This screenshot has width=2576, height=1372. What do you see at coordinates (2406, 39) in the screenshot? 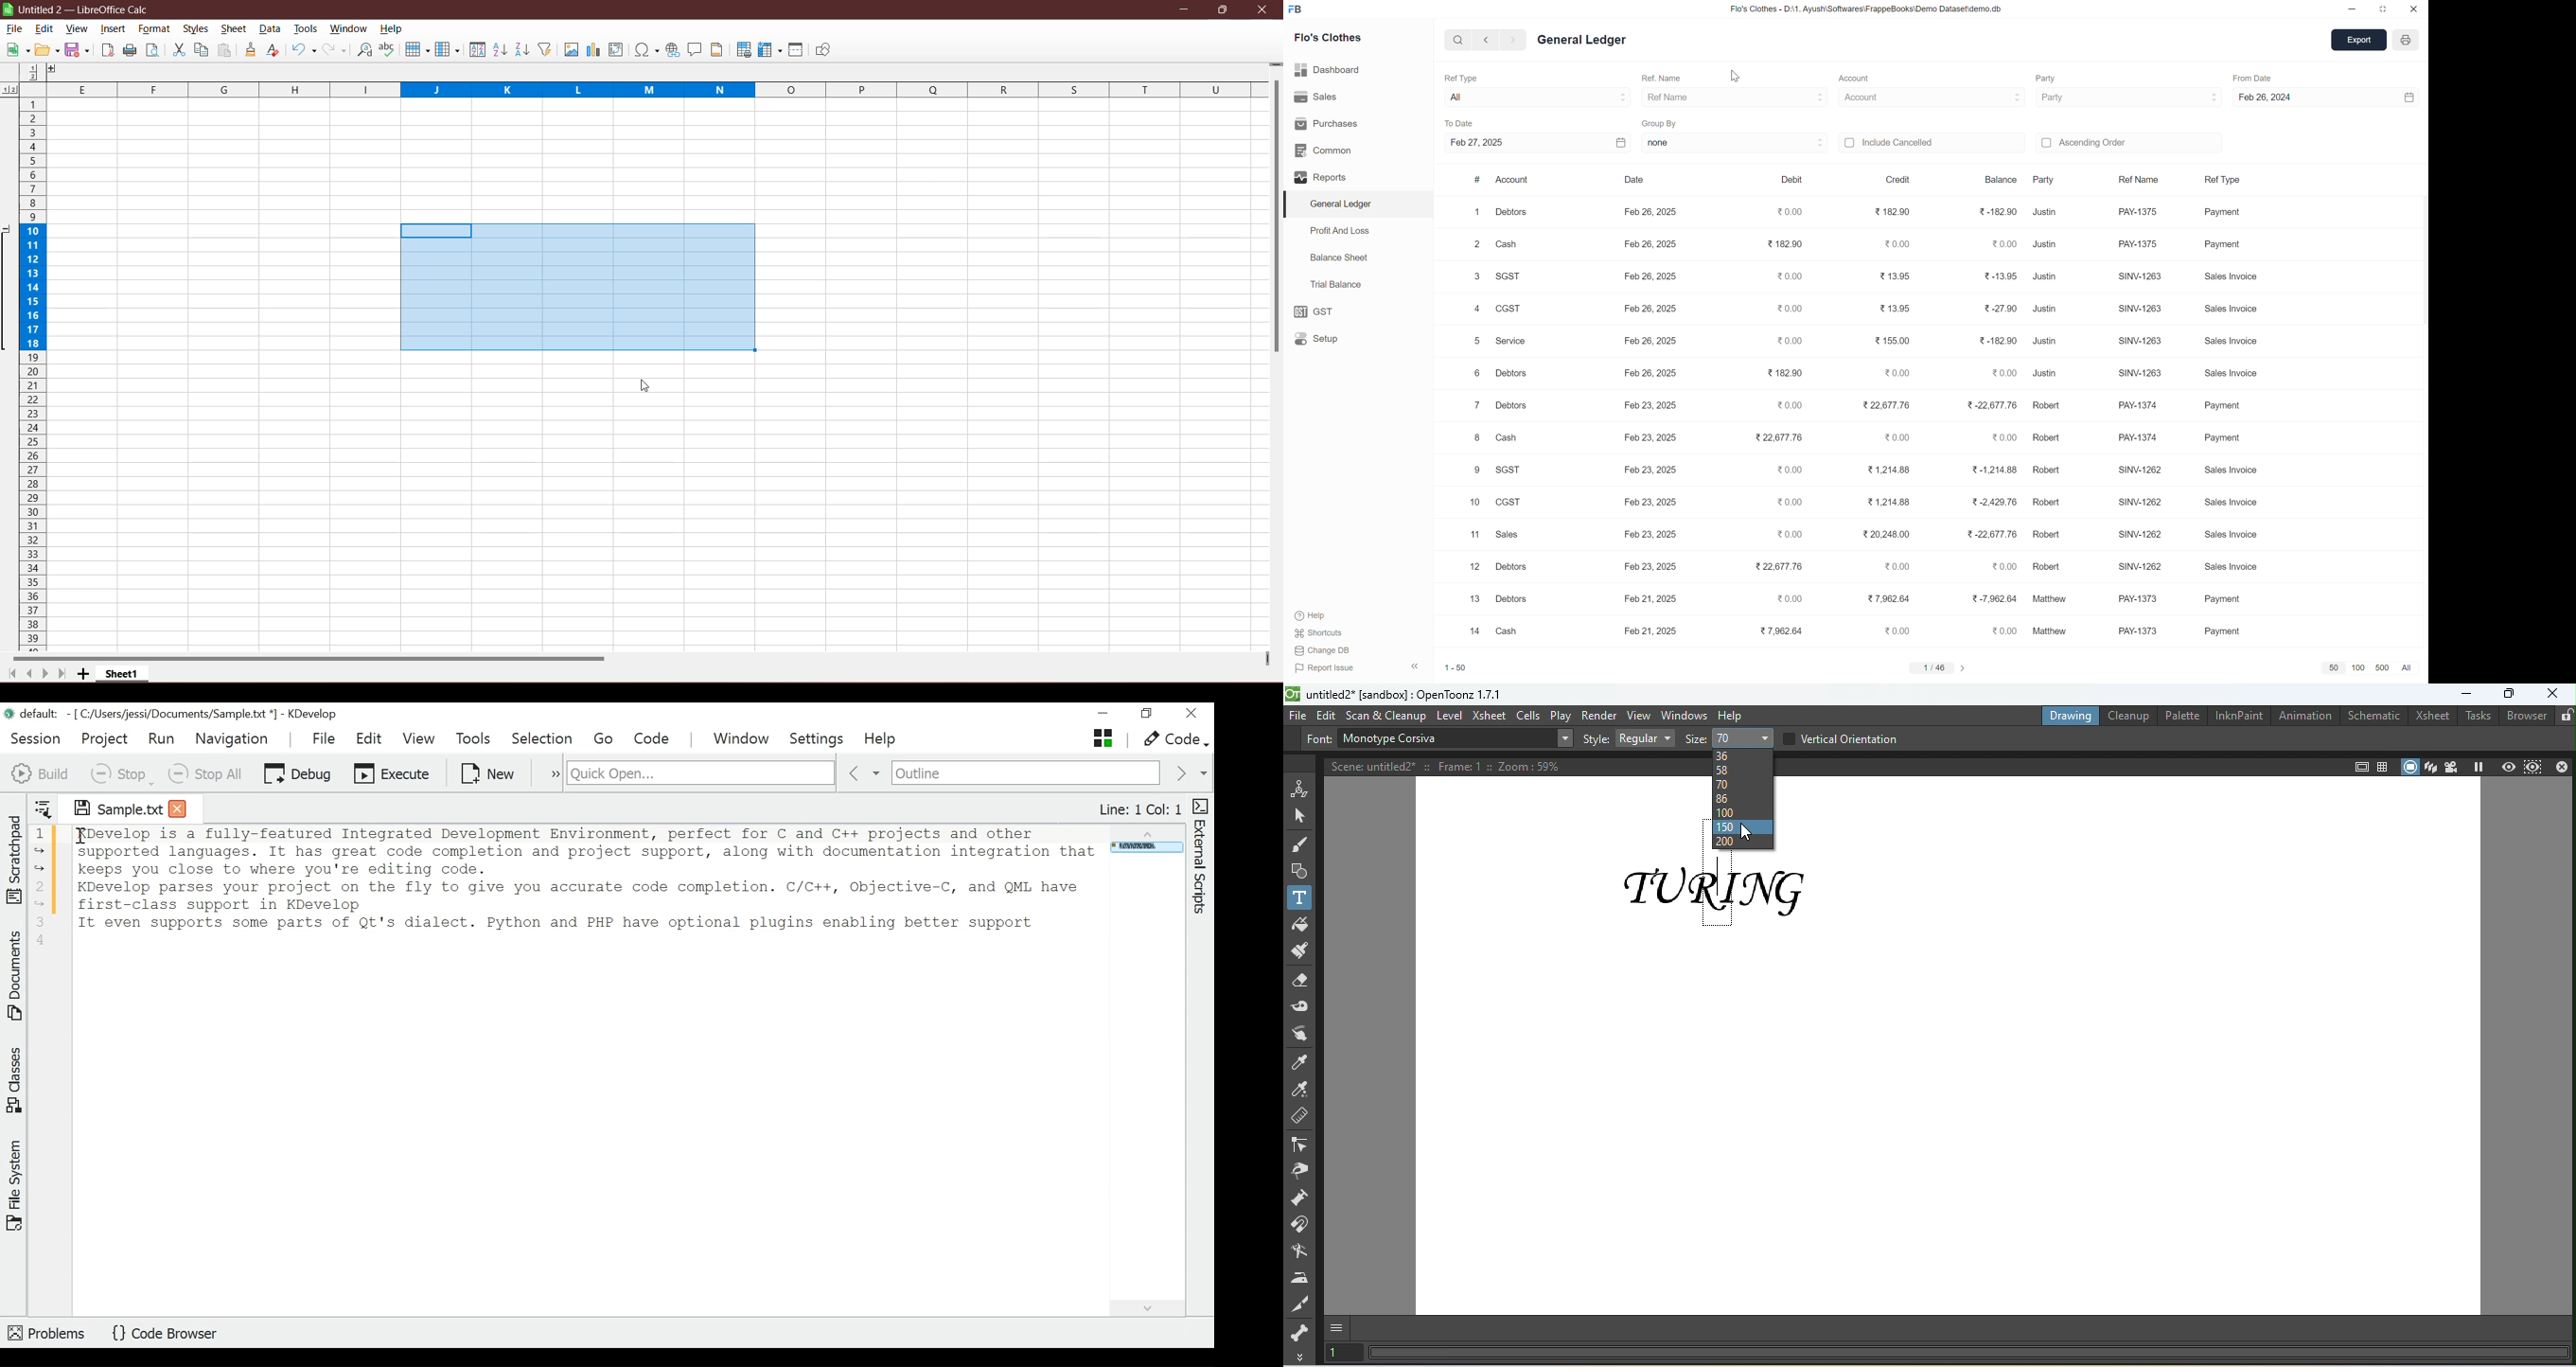
I see `print` at bounding box center [2406, 39].